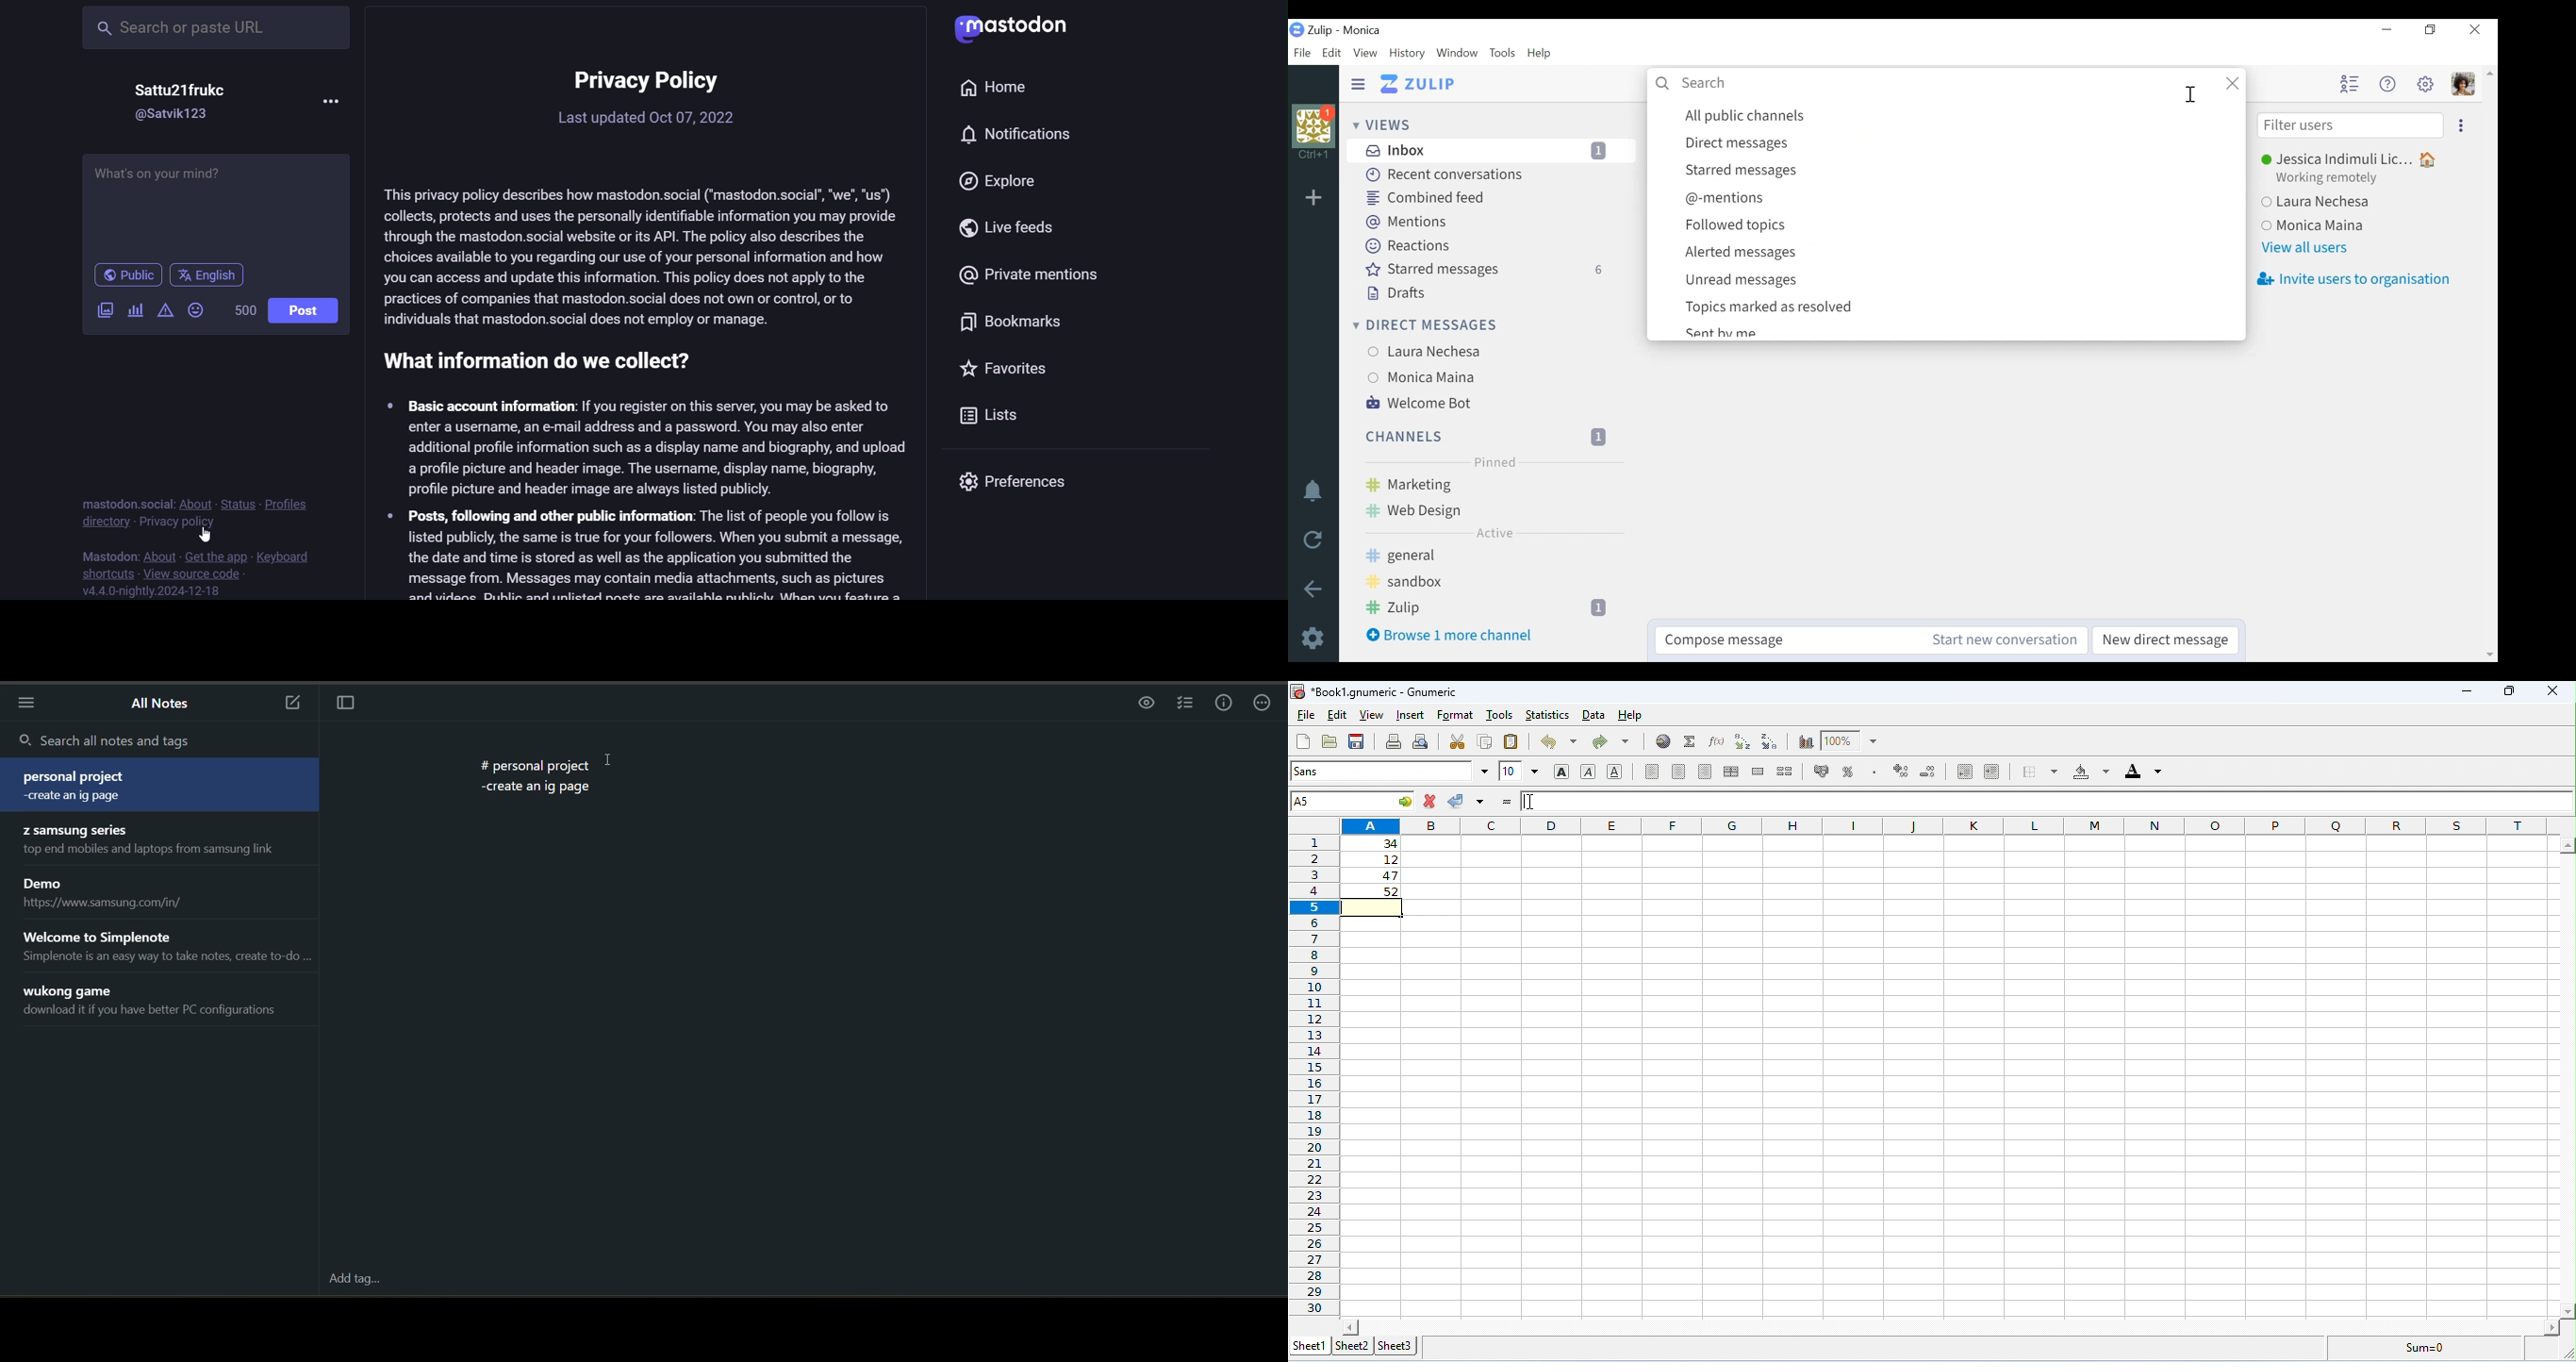 The height and width of the screenshot is (1372, 2576). What do you see at coordinates (2324, 224) in the screenshot?
I see `Monica Maina` at bounding box center [2324, 224].